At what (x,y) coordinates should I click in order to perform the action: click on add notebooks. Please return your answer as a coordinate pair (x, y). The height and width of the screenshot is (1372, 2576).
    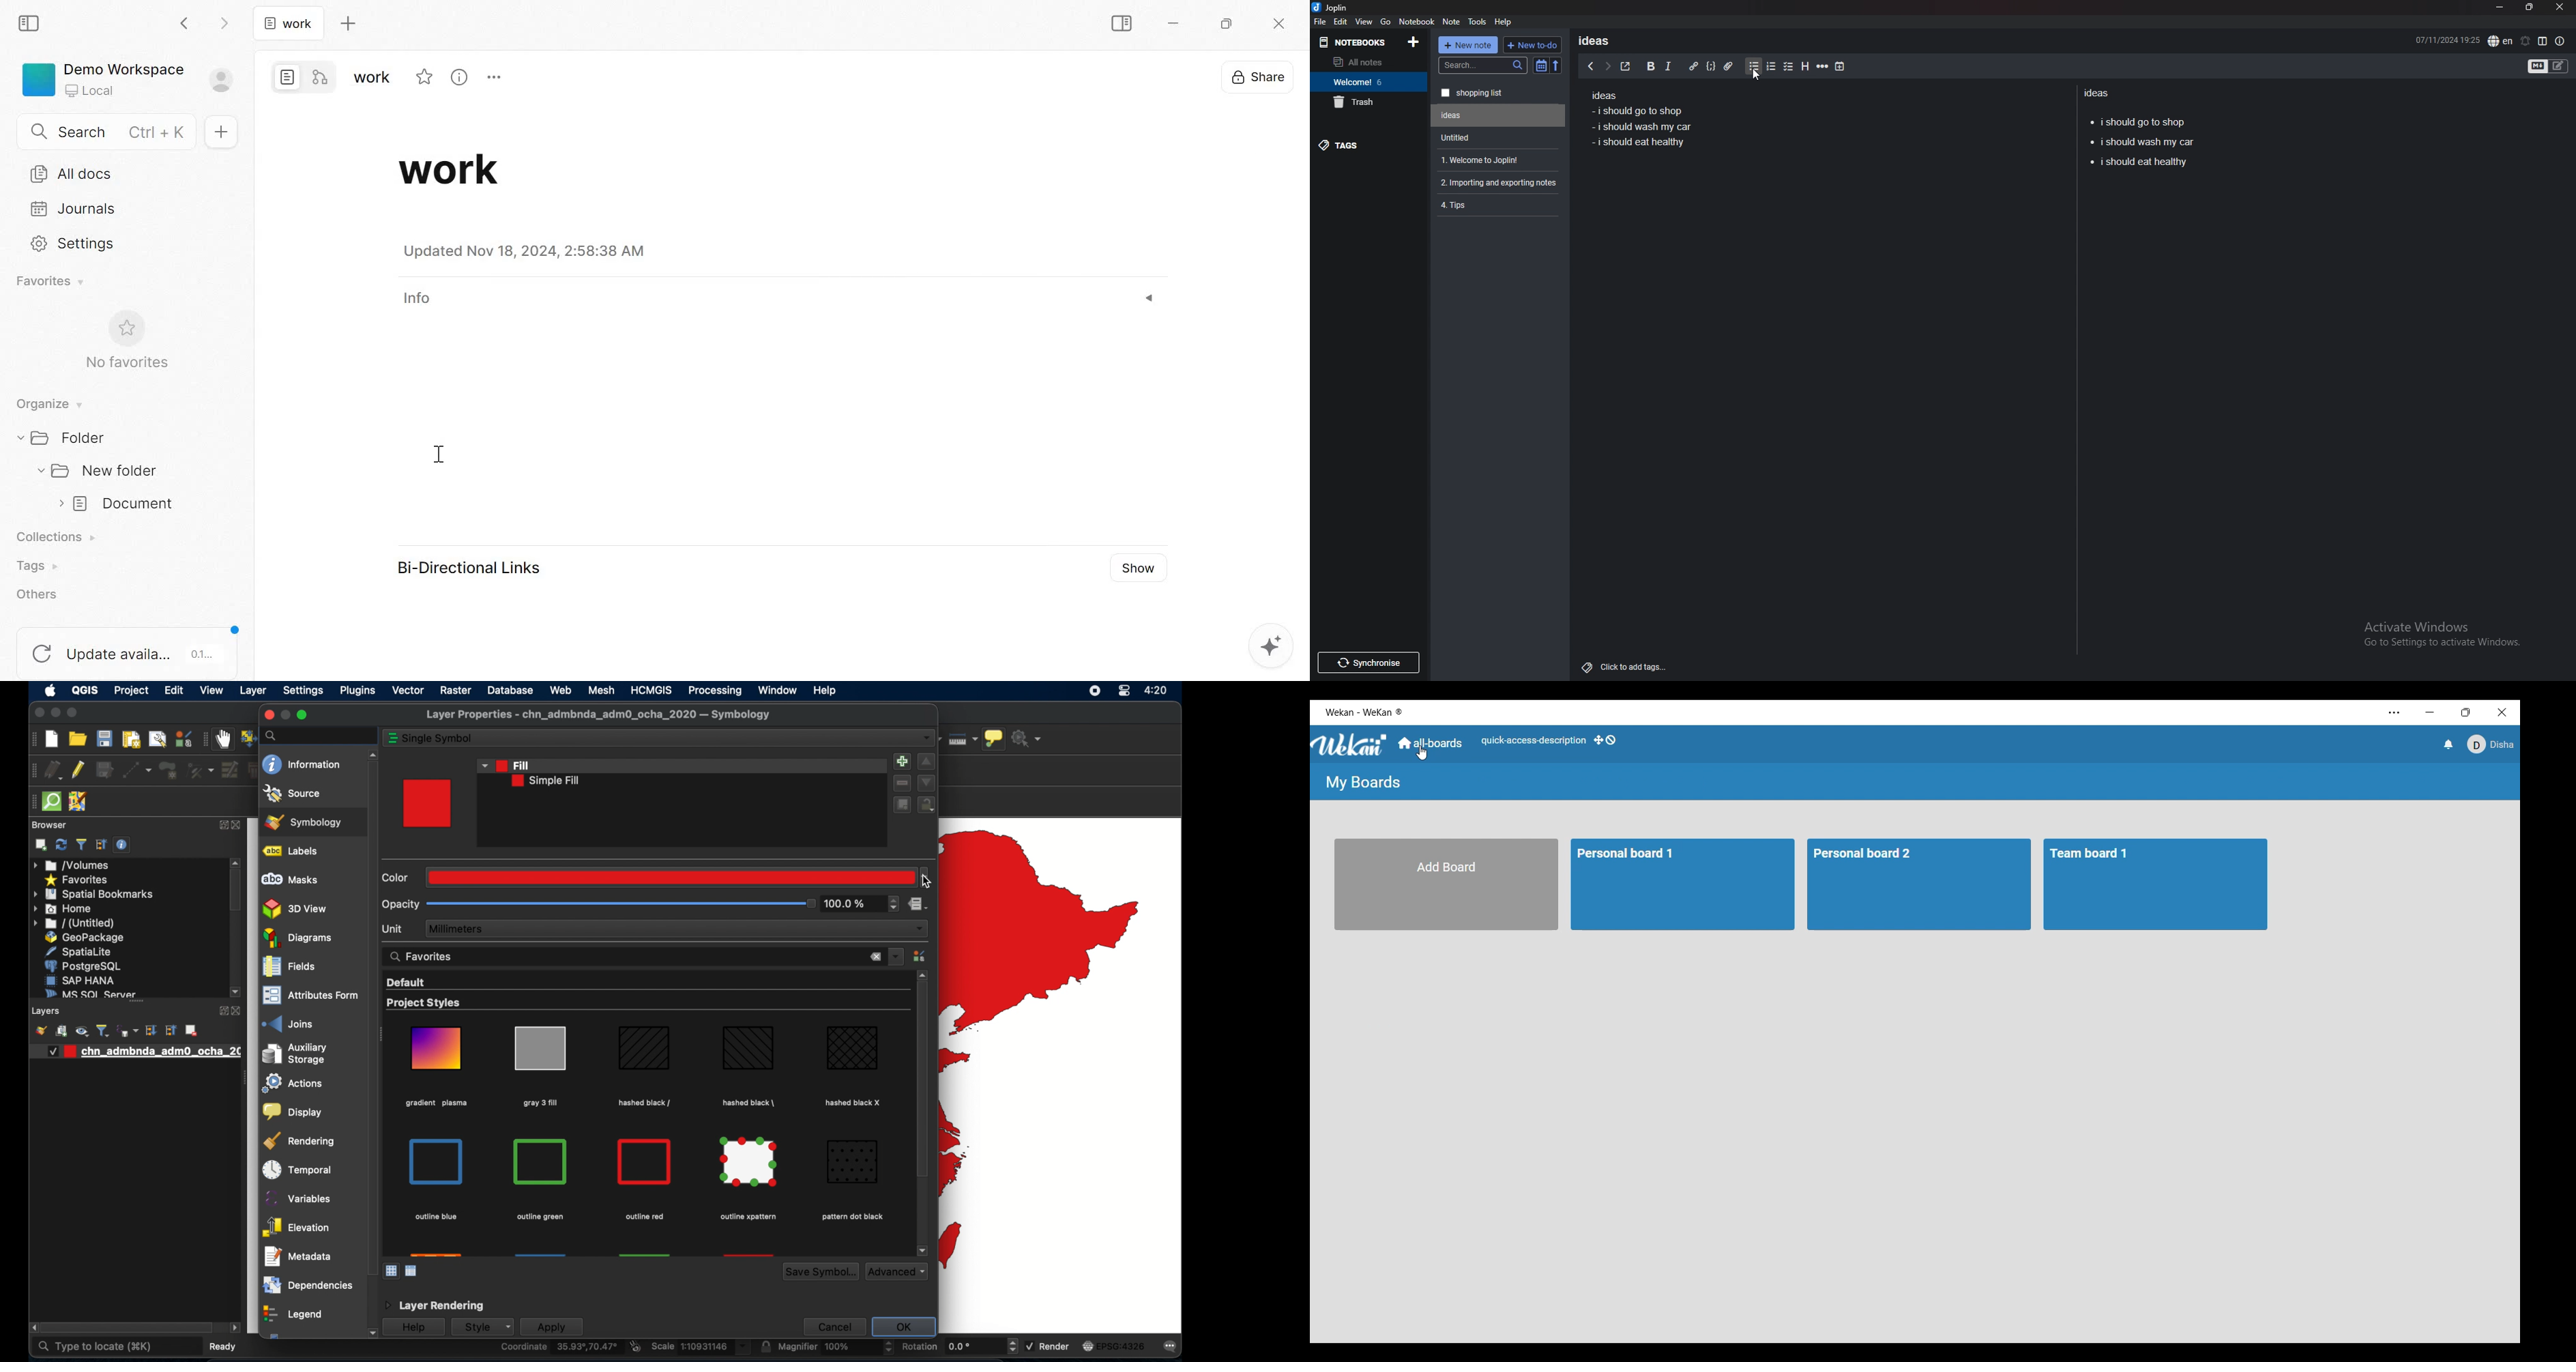
    Looking at the image, I should click on (1413, 41).